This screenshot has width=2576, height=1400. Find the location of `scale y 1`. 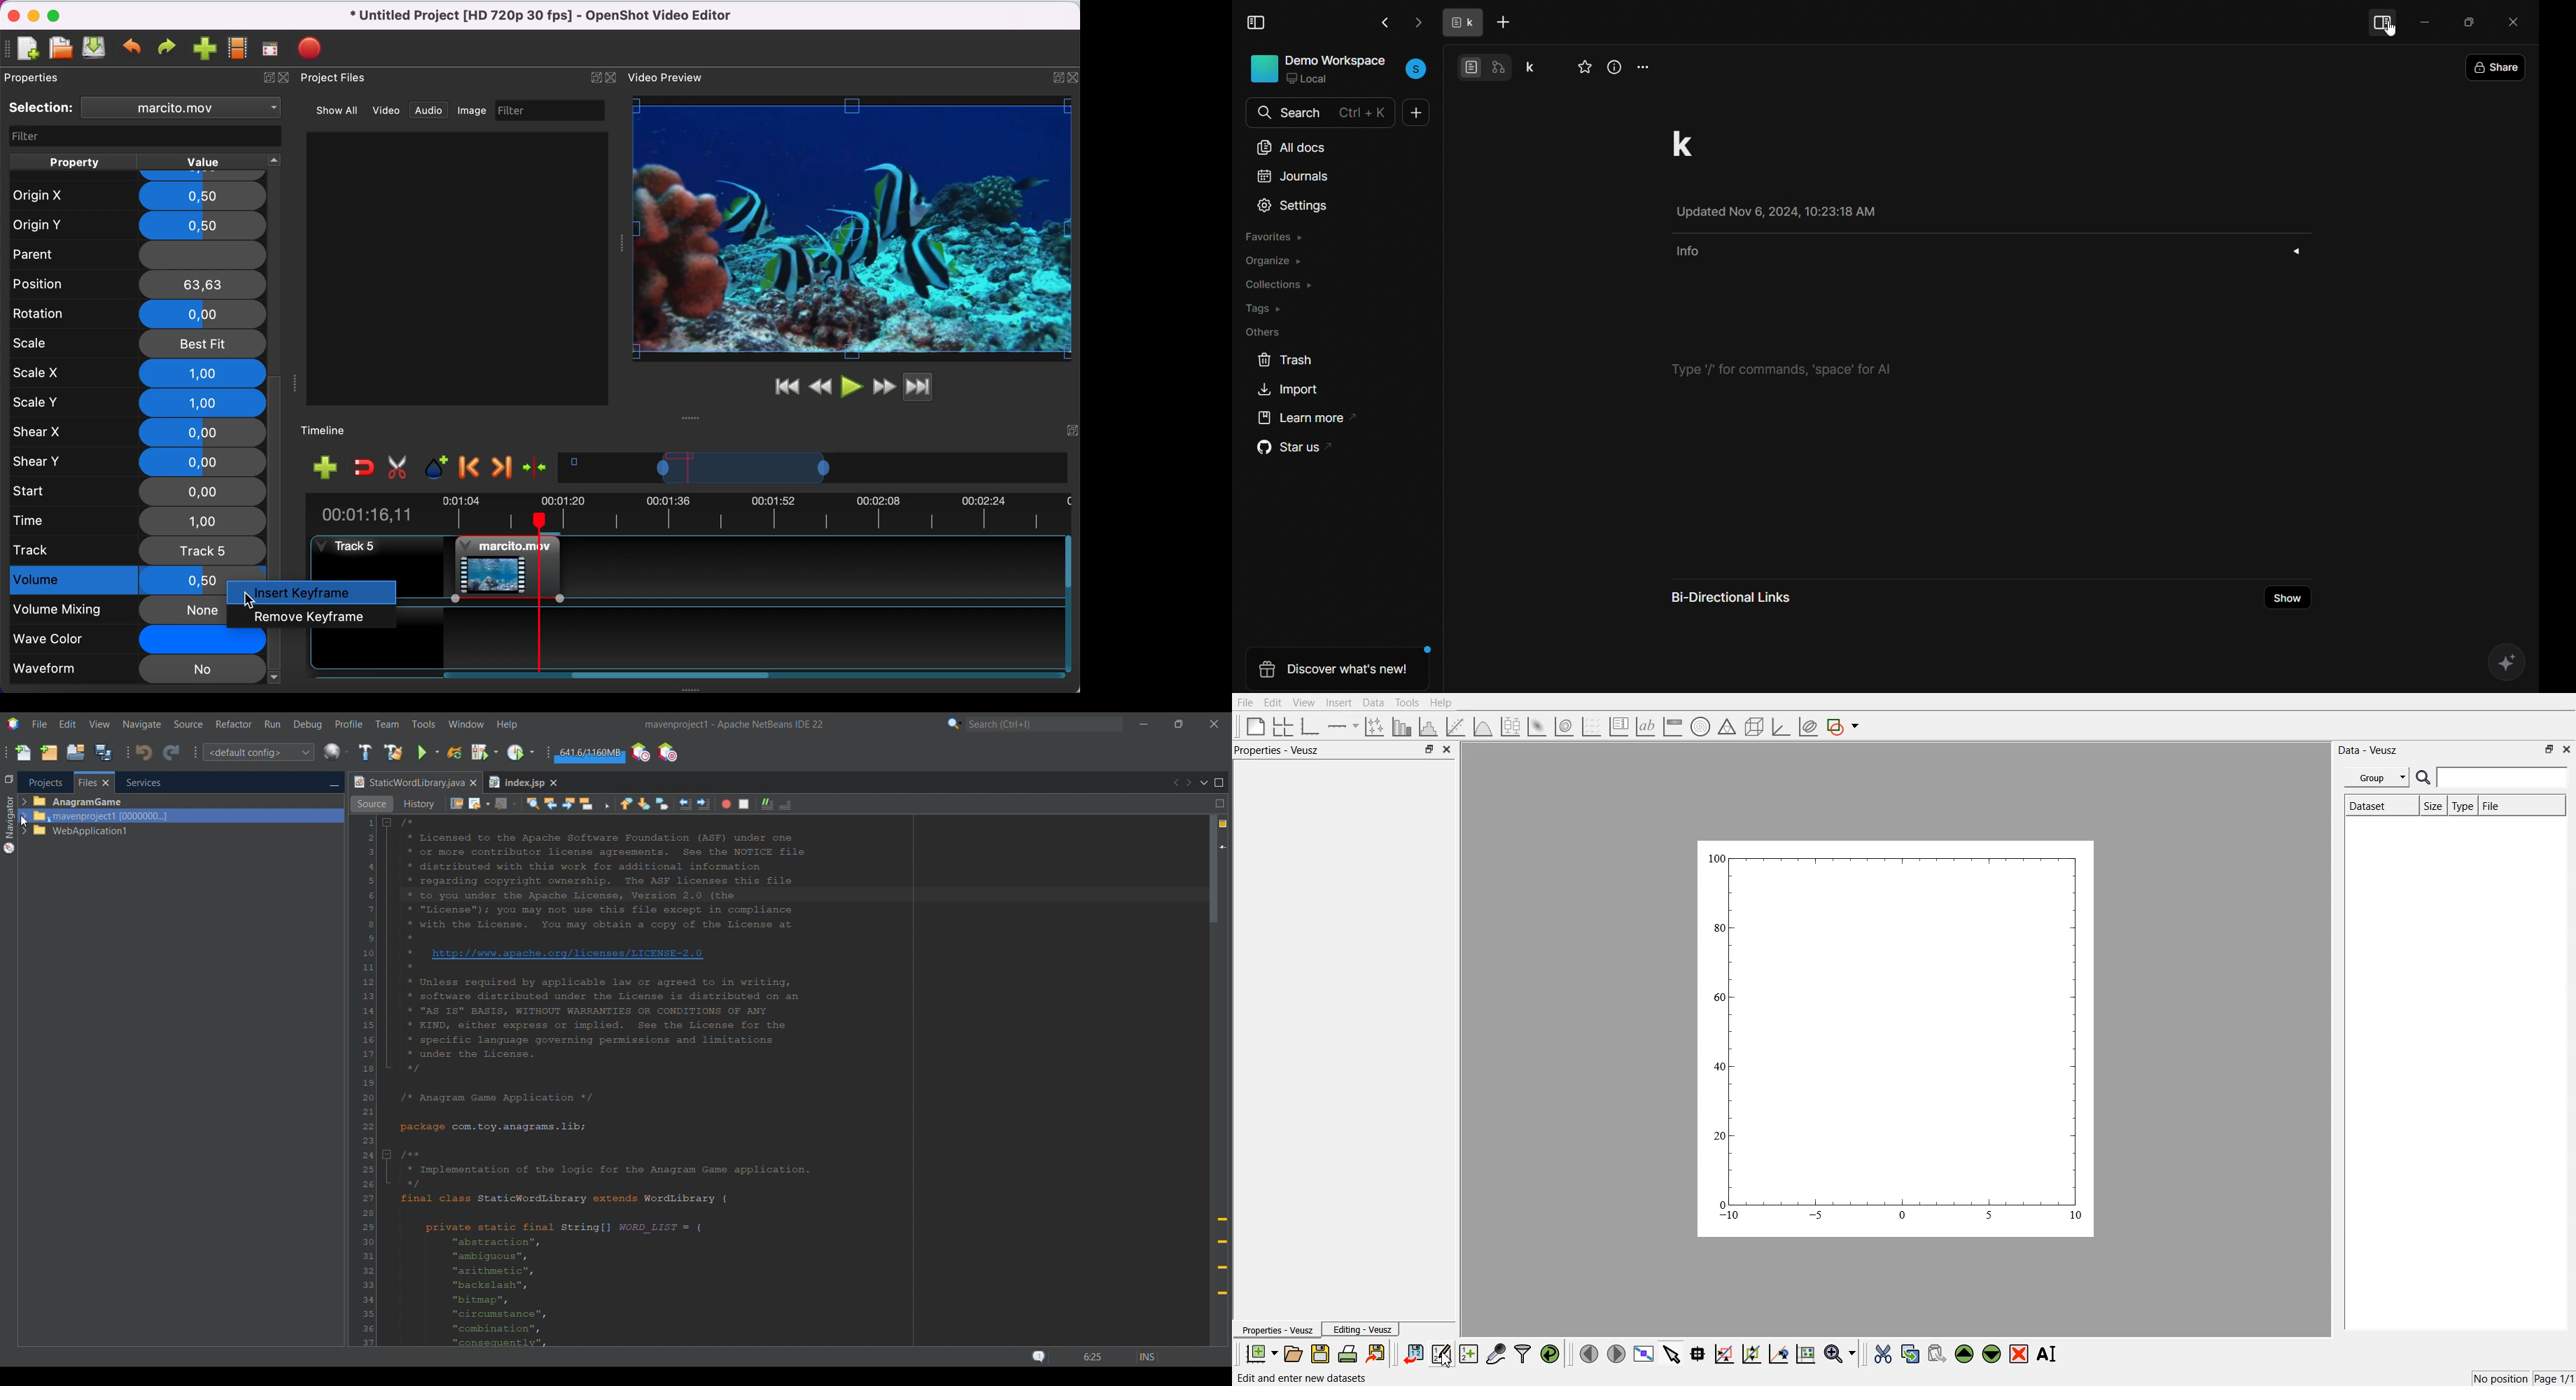

scale y 1 is located at coordinates (139, 402).